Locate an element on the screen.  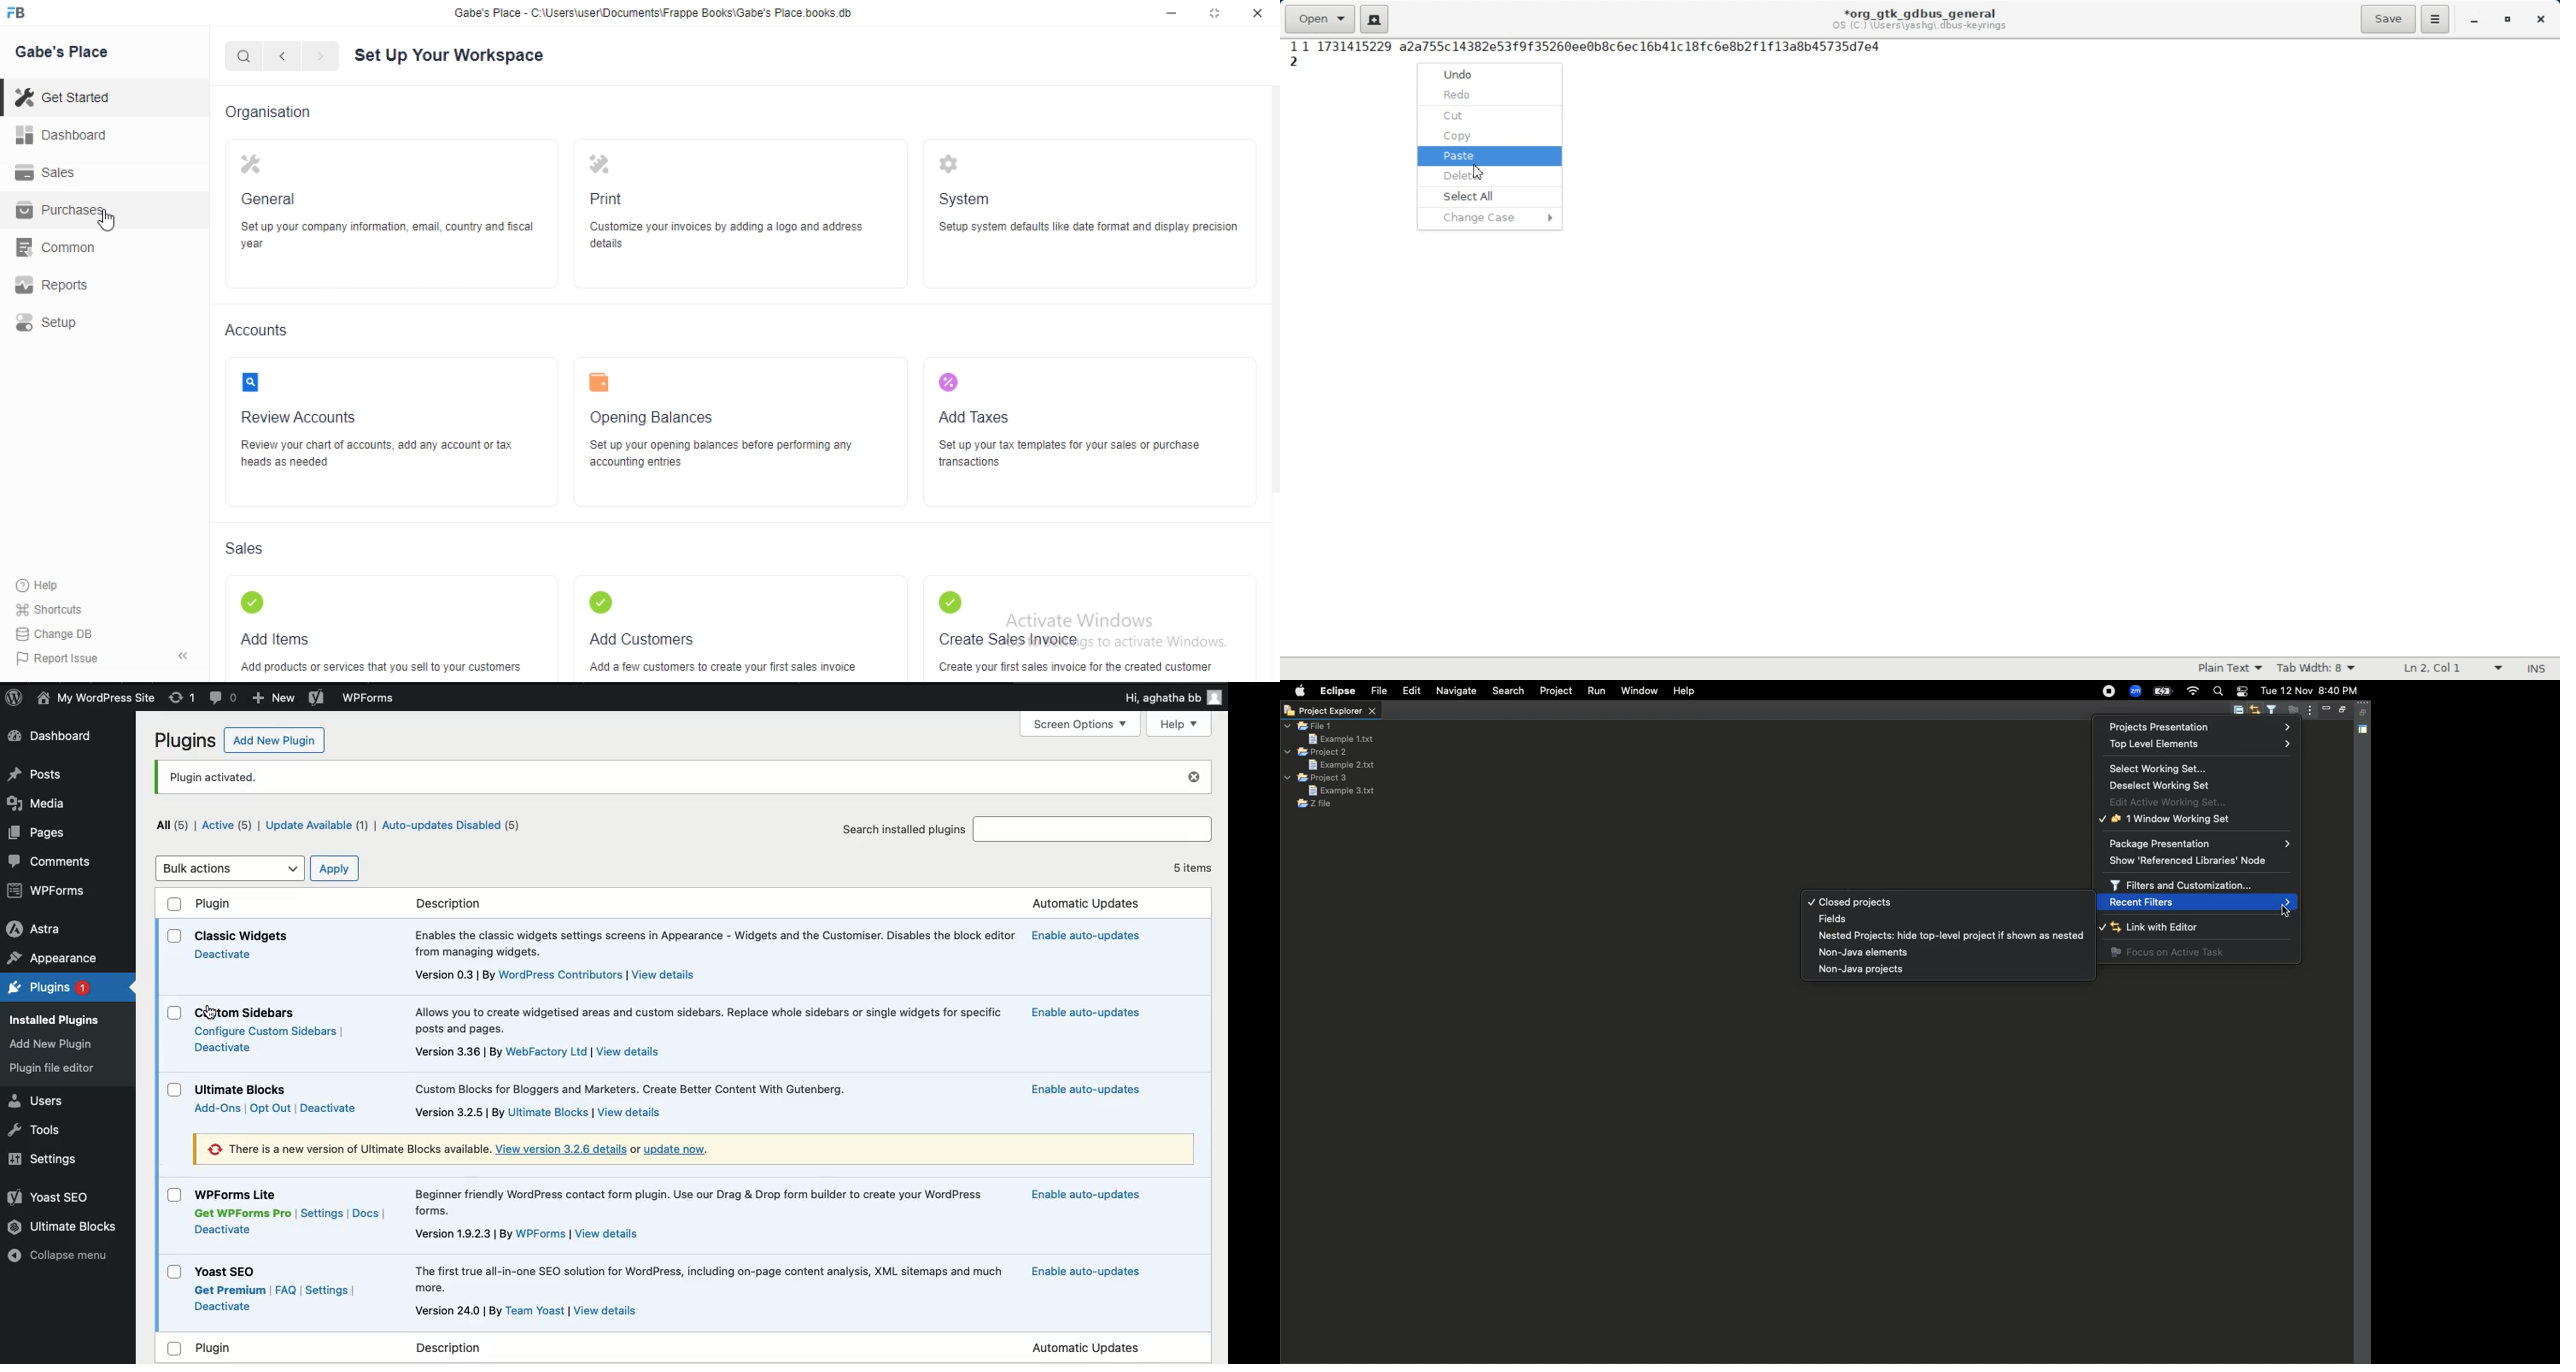
Collapse all is located at coordinates (2364, 712).